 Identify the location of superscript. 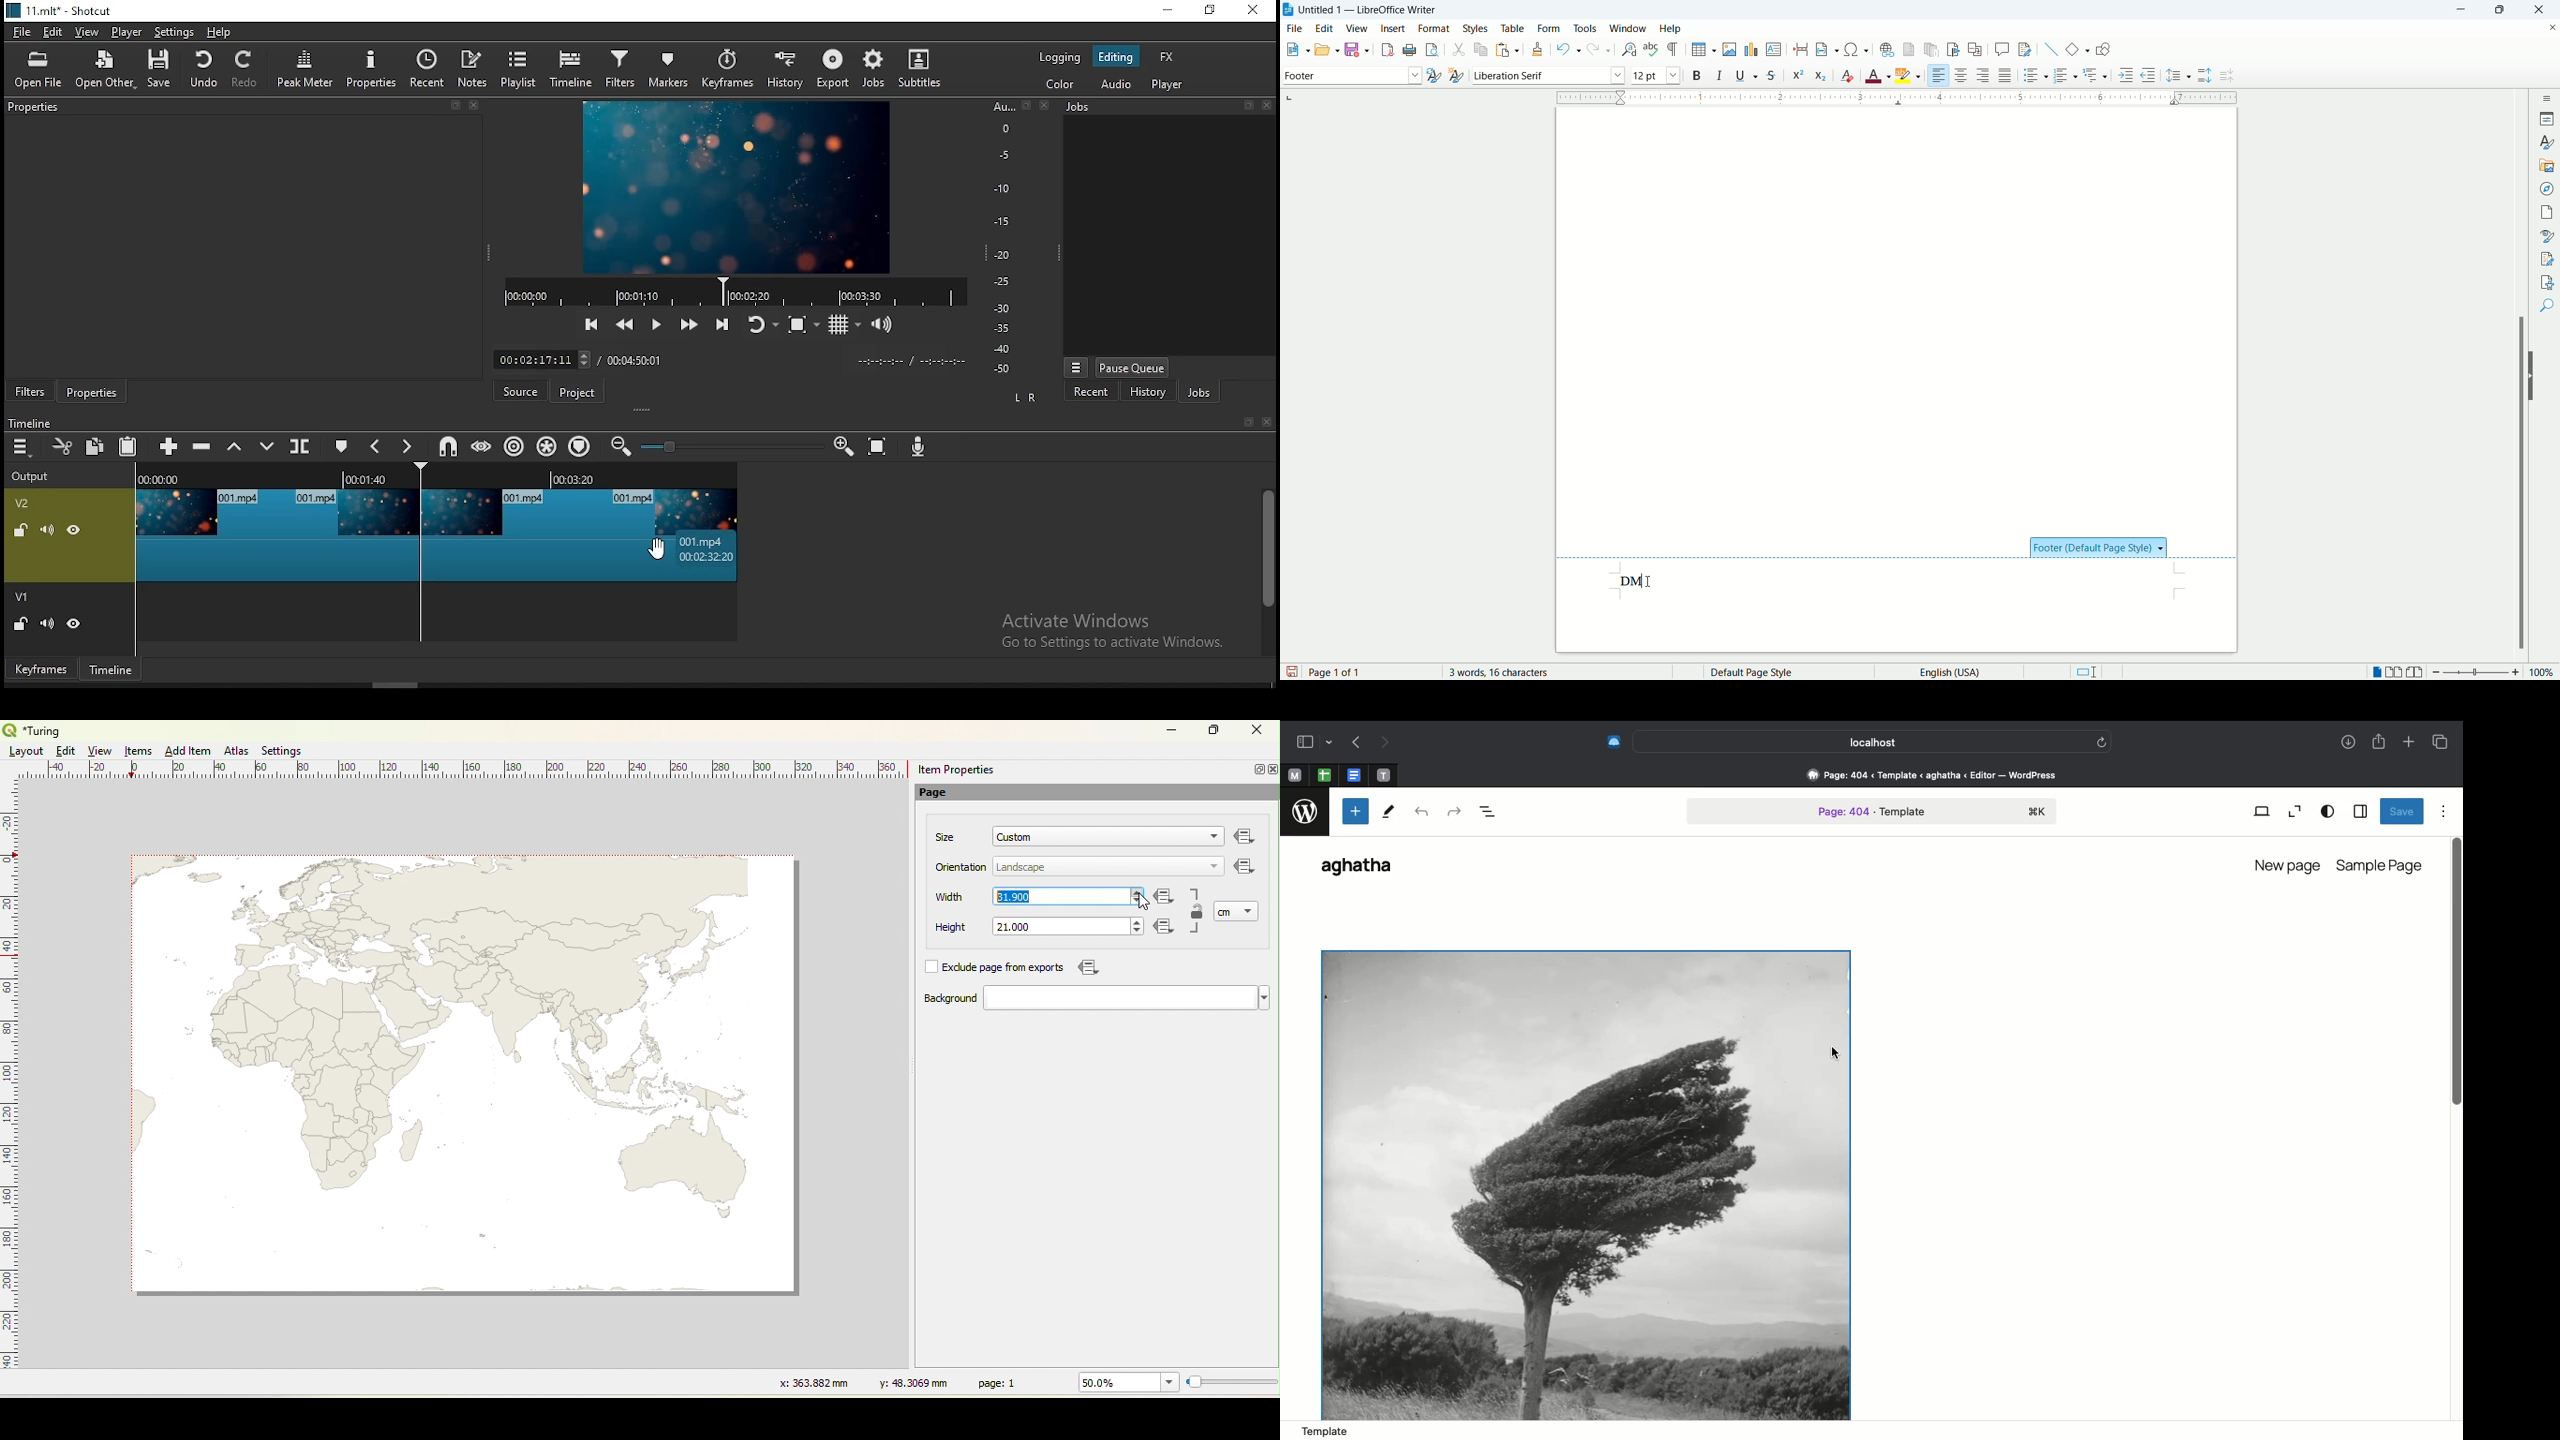
(1797, 74).